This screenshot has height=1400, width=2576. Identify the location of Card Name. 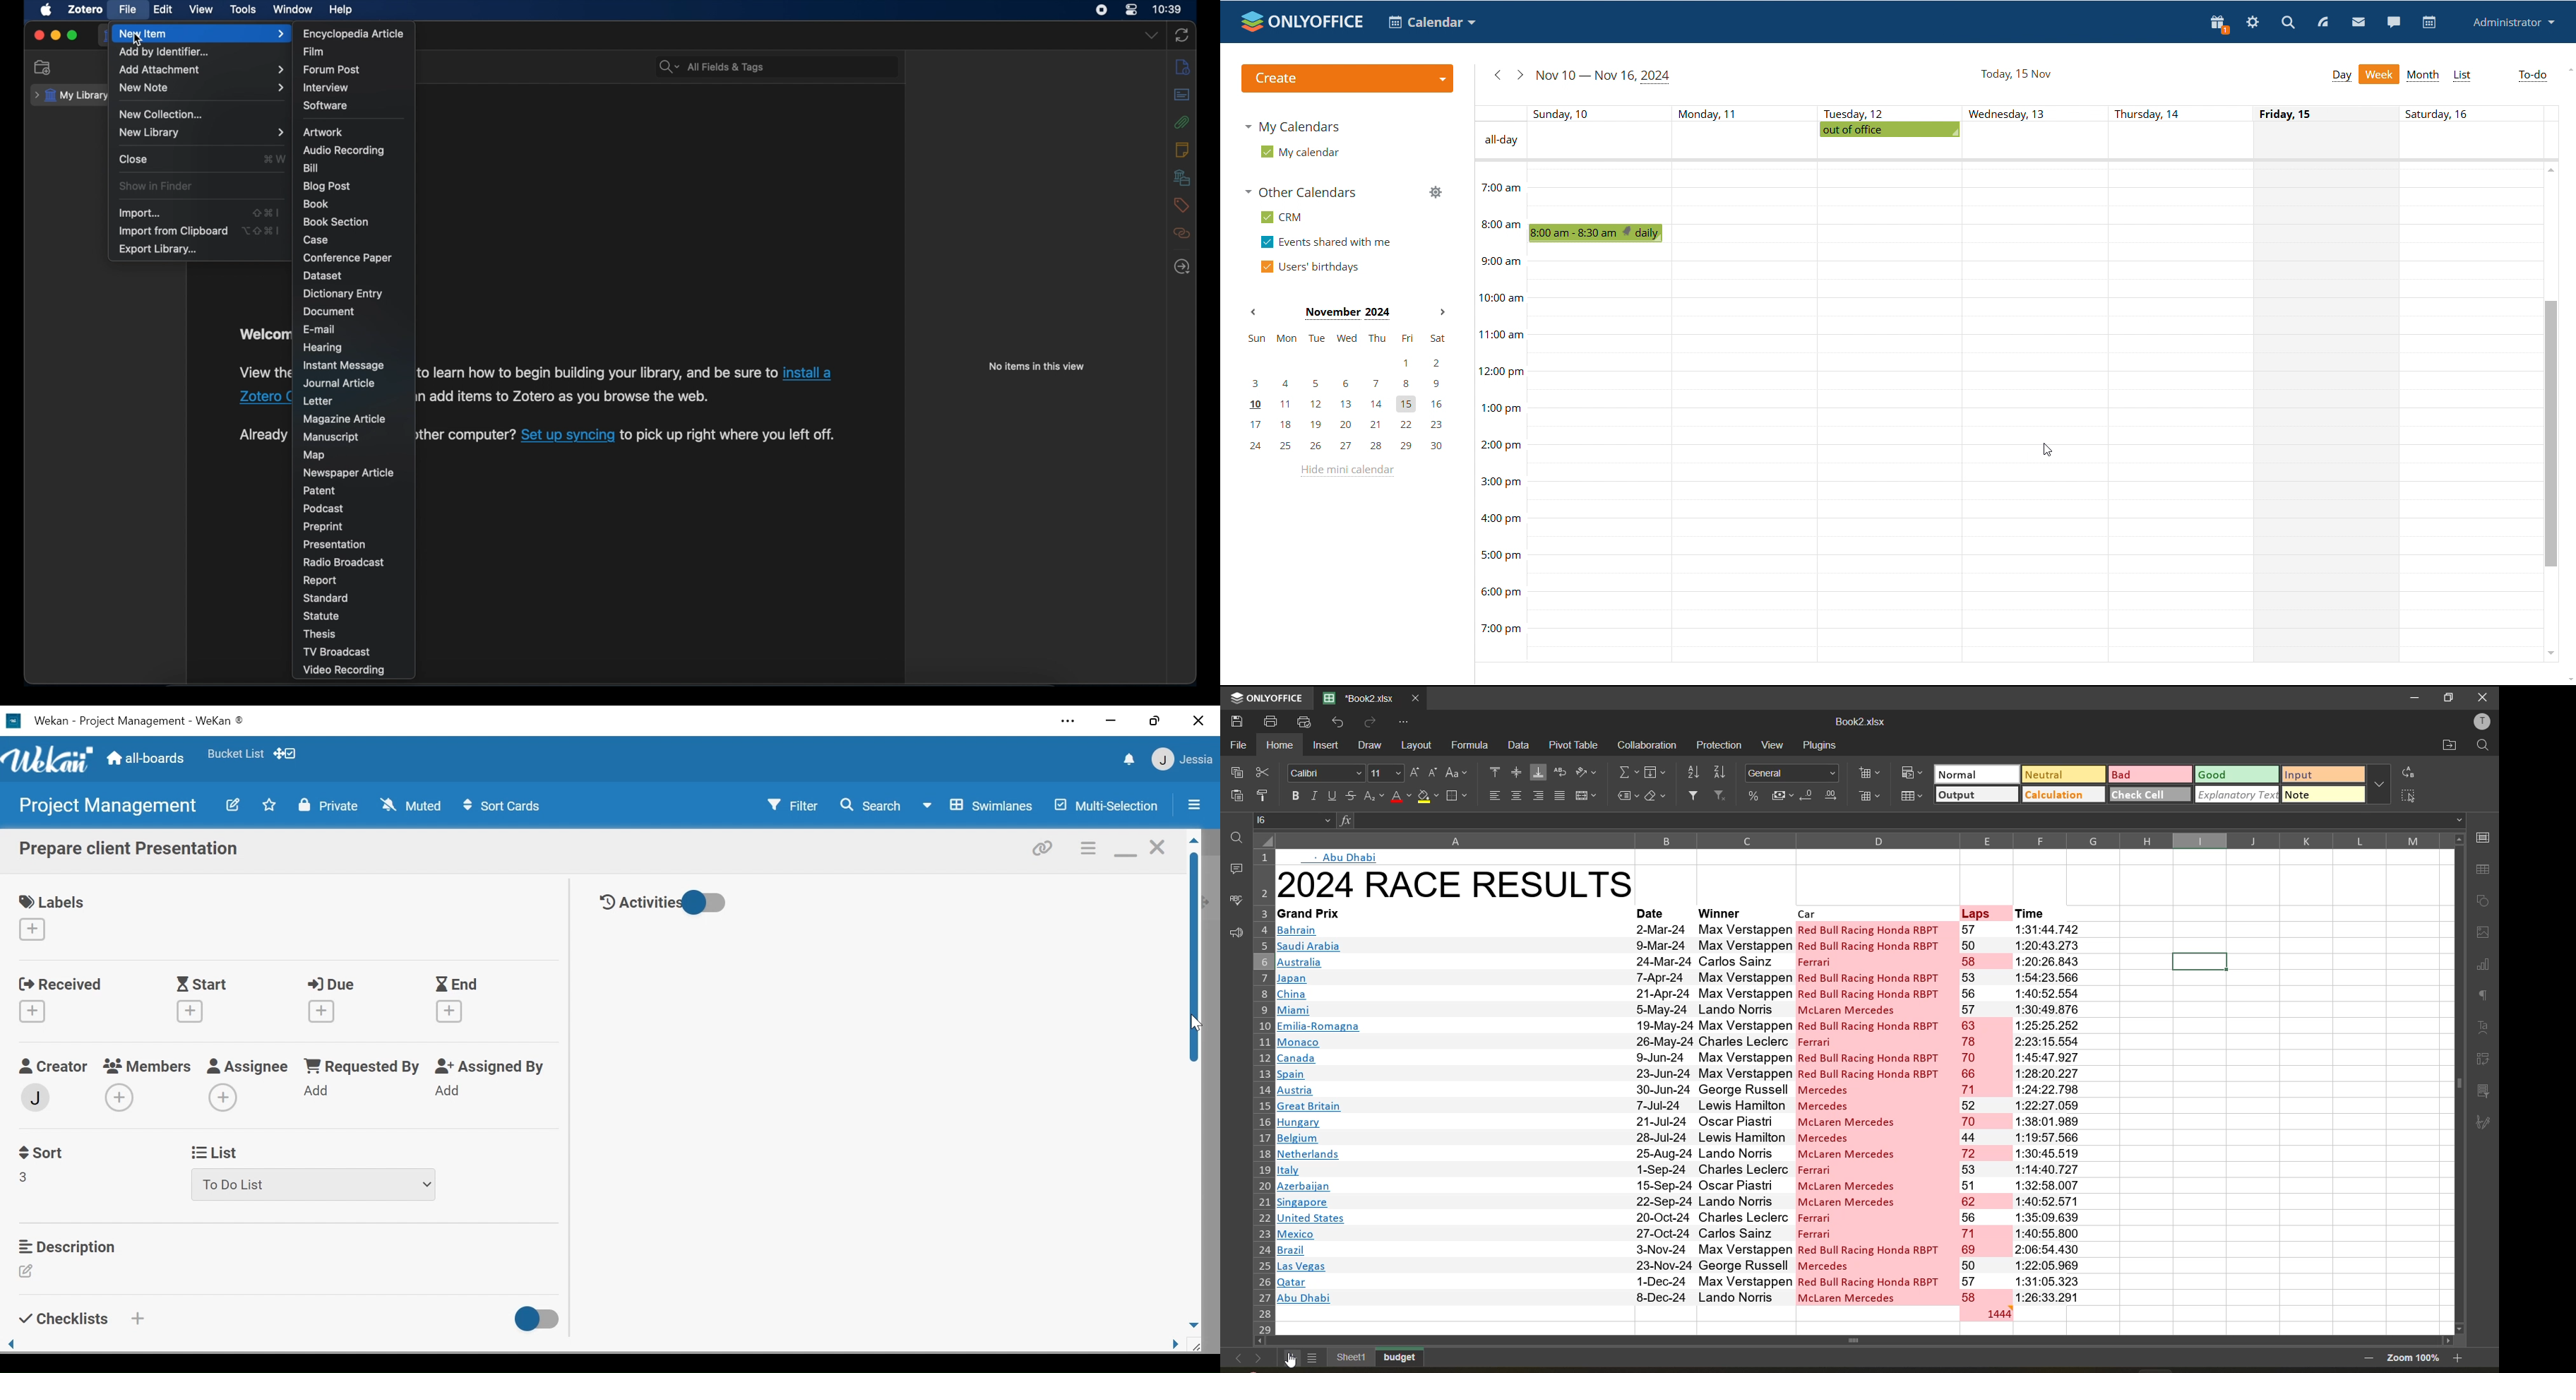
(126, 850).